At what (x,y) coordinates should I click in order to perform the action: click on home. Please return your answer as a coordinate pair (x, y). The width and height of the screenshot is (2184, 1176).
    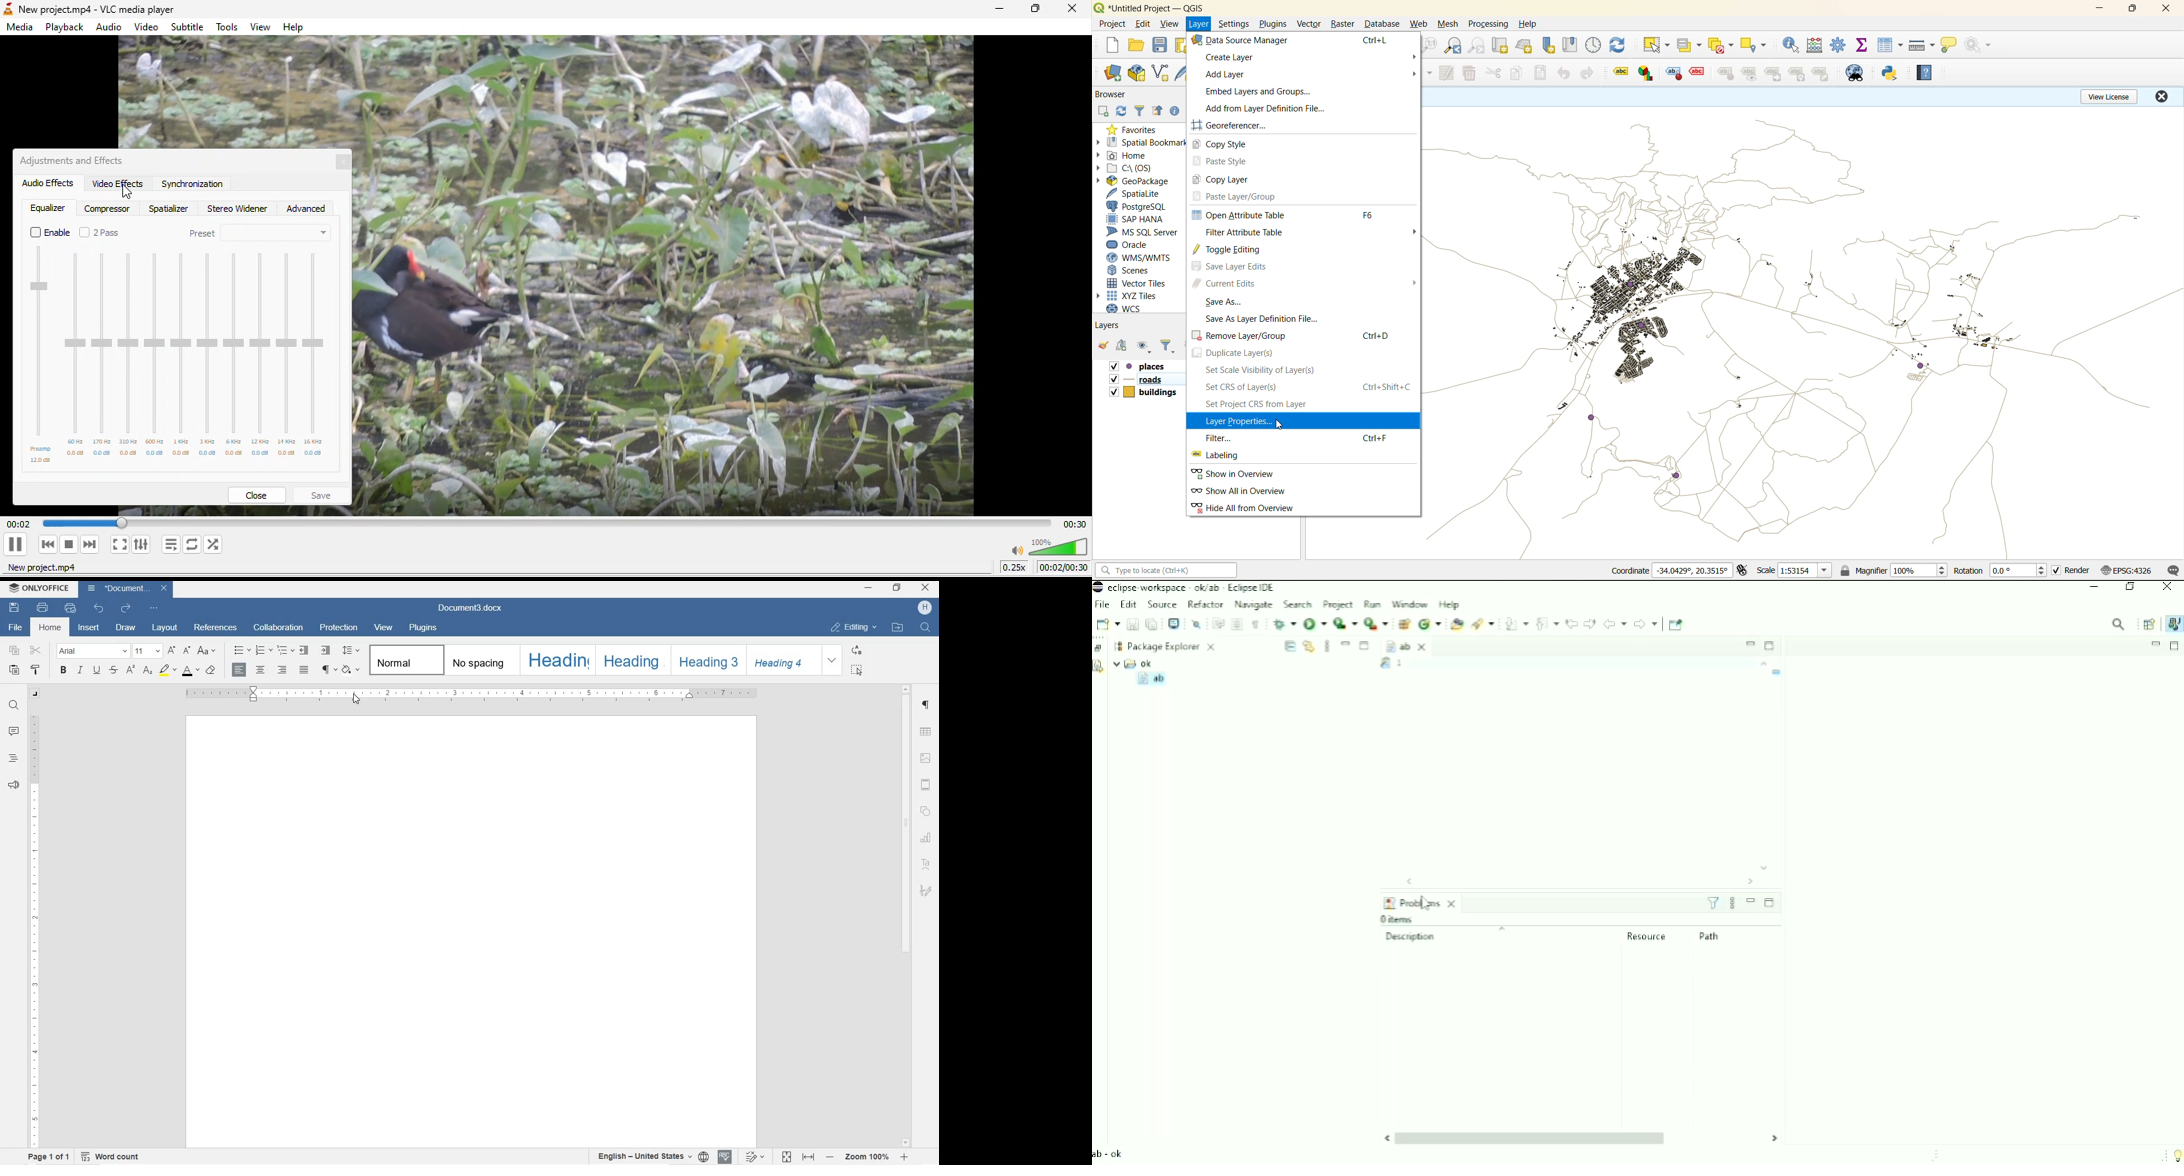
    Looking at the image, I should click on (1128, 155).